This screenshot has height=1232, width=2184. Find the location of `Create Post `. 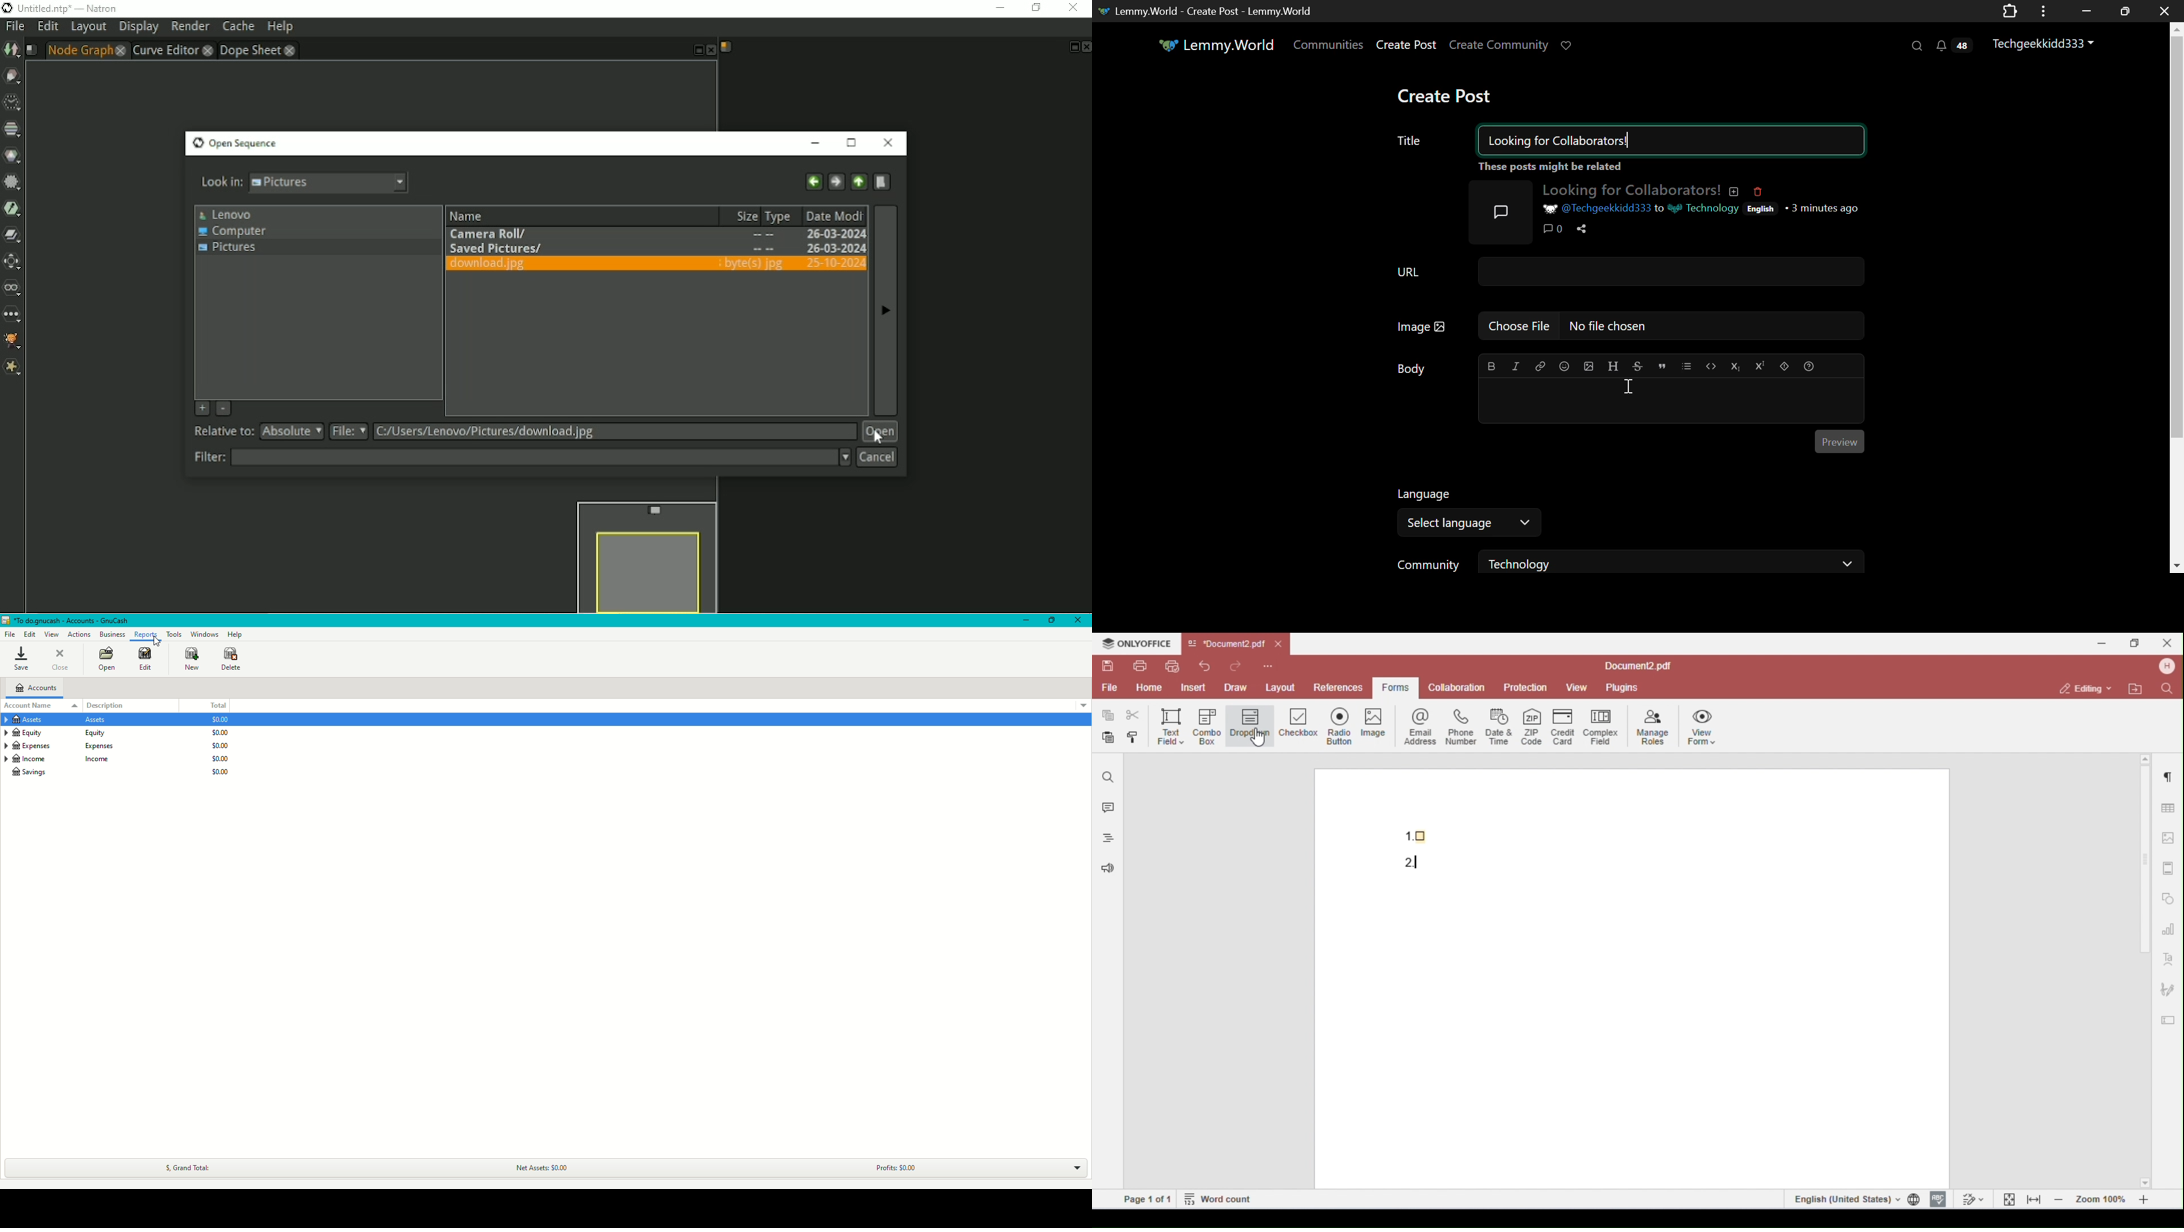

Create Post  is located at coordinates (1447, 95).